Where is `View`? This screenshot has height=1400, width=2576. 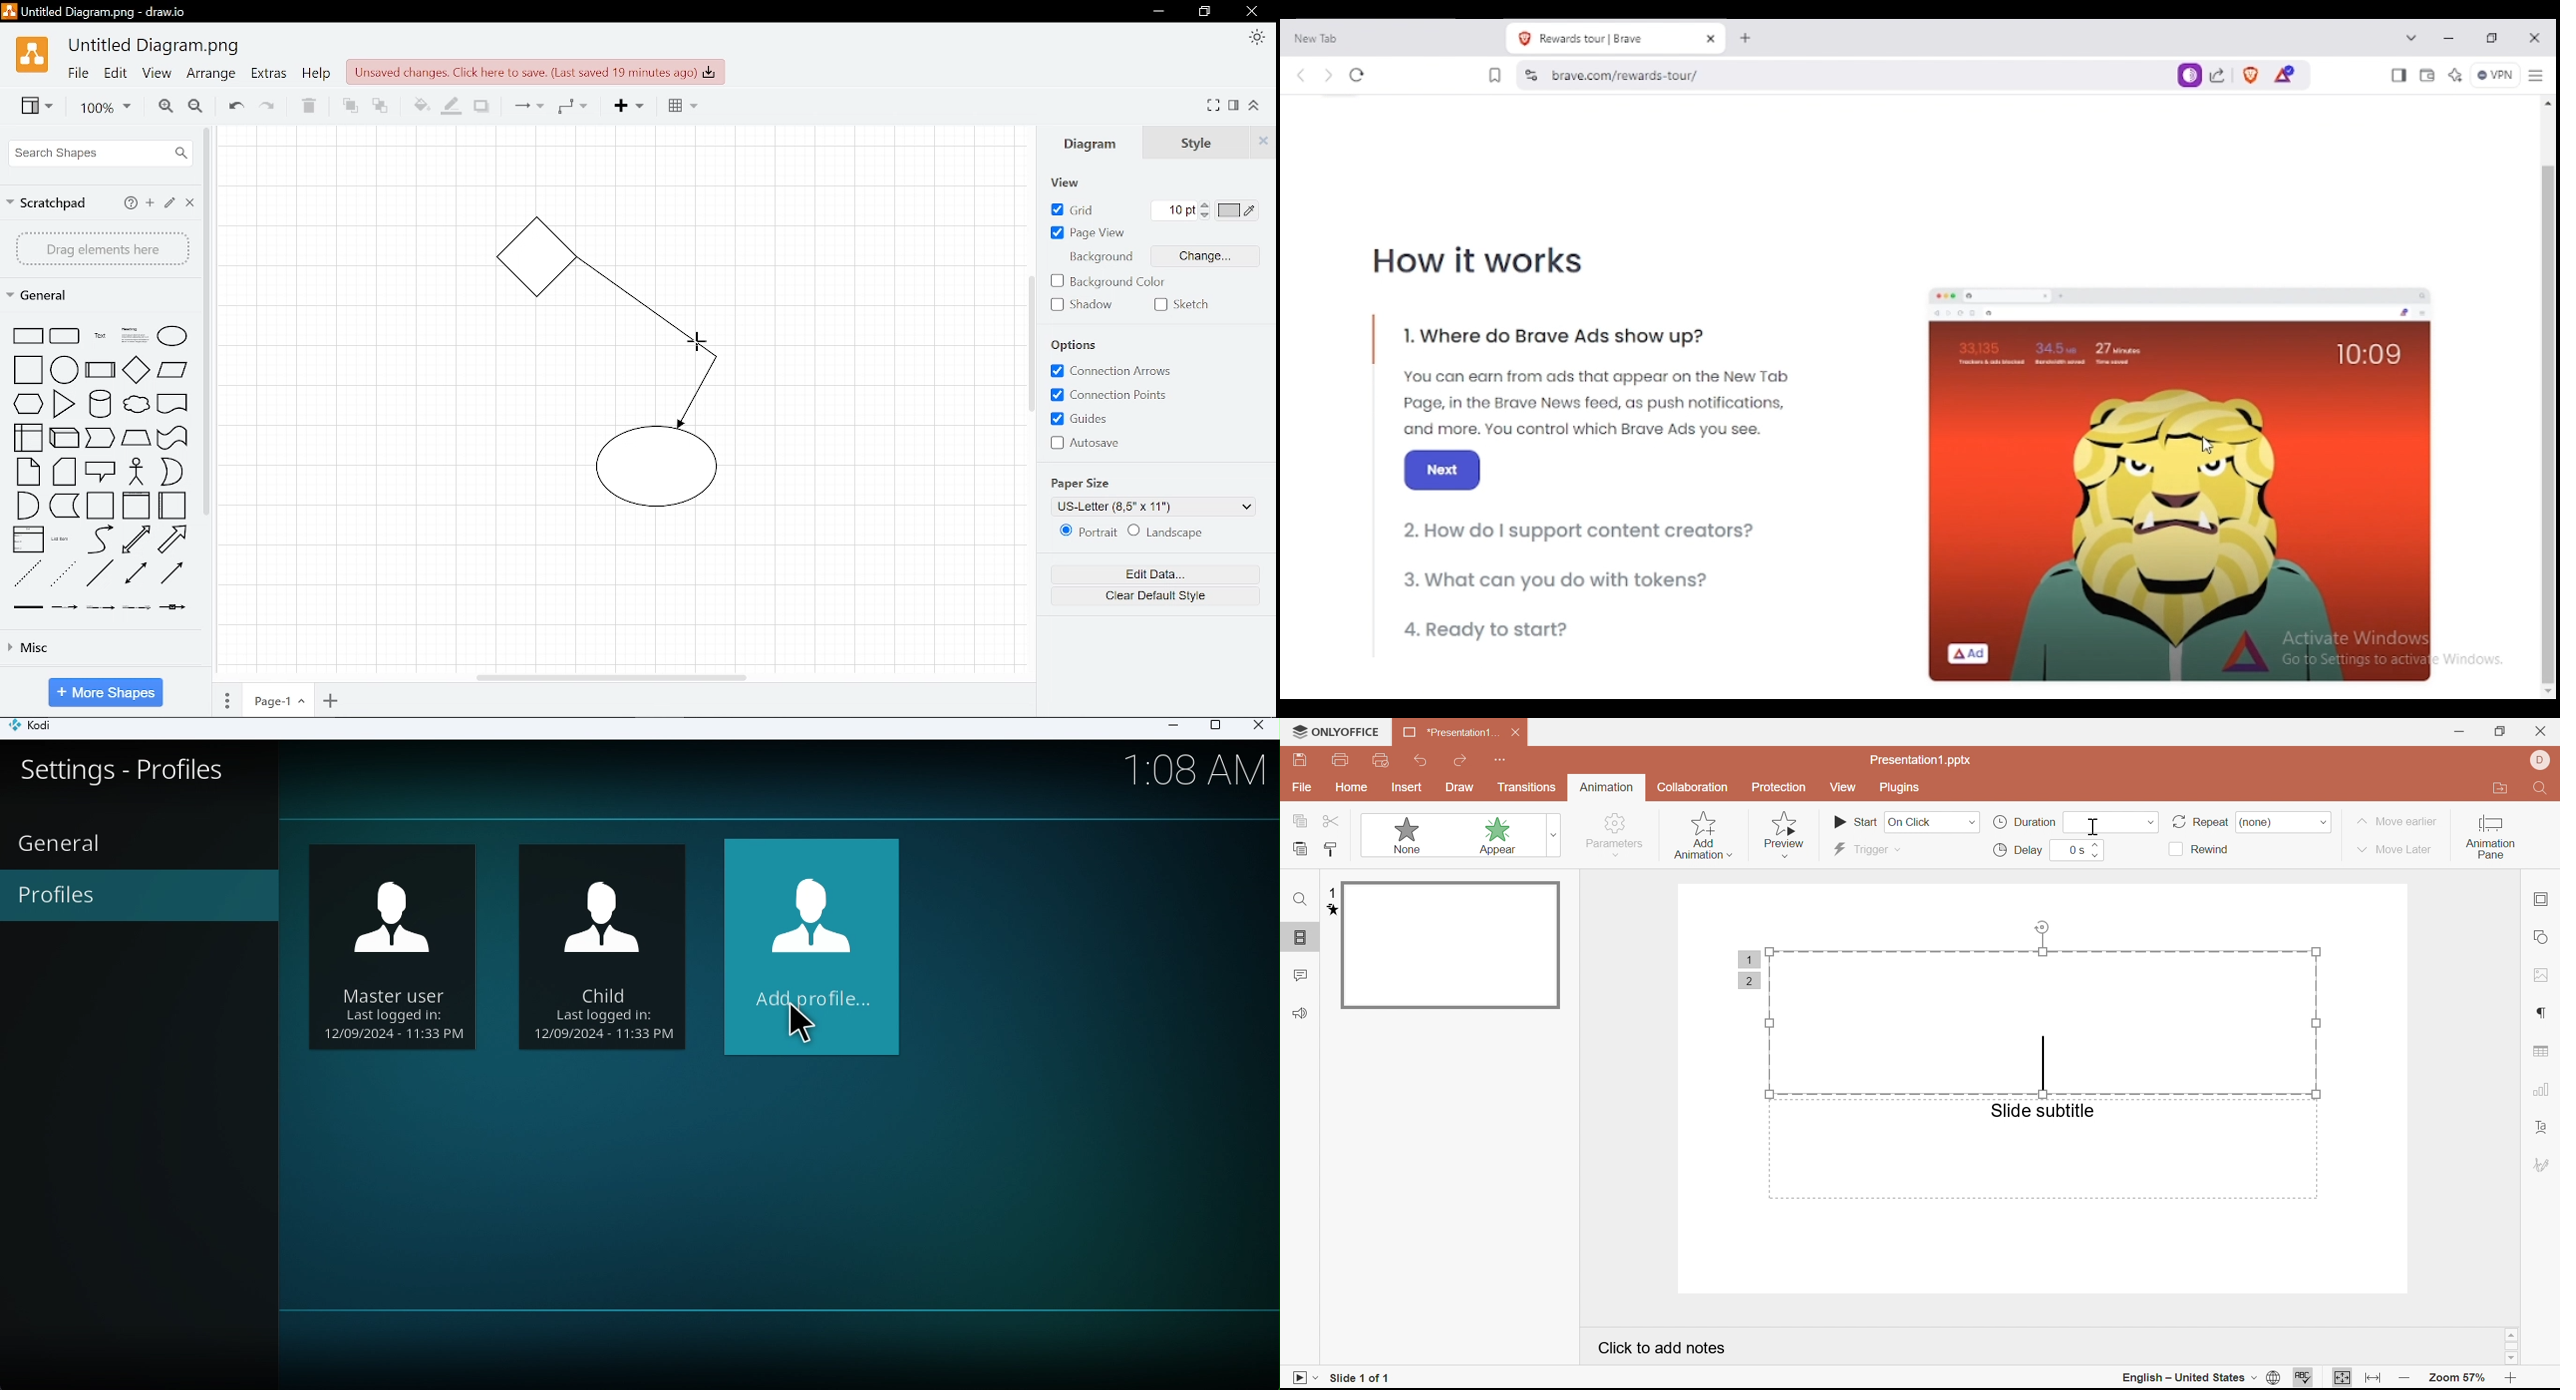 View is located at coordinates (30, 108).